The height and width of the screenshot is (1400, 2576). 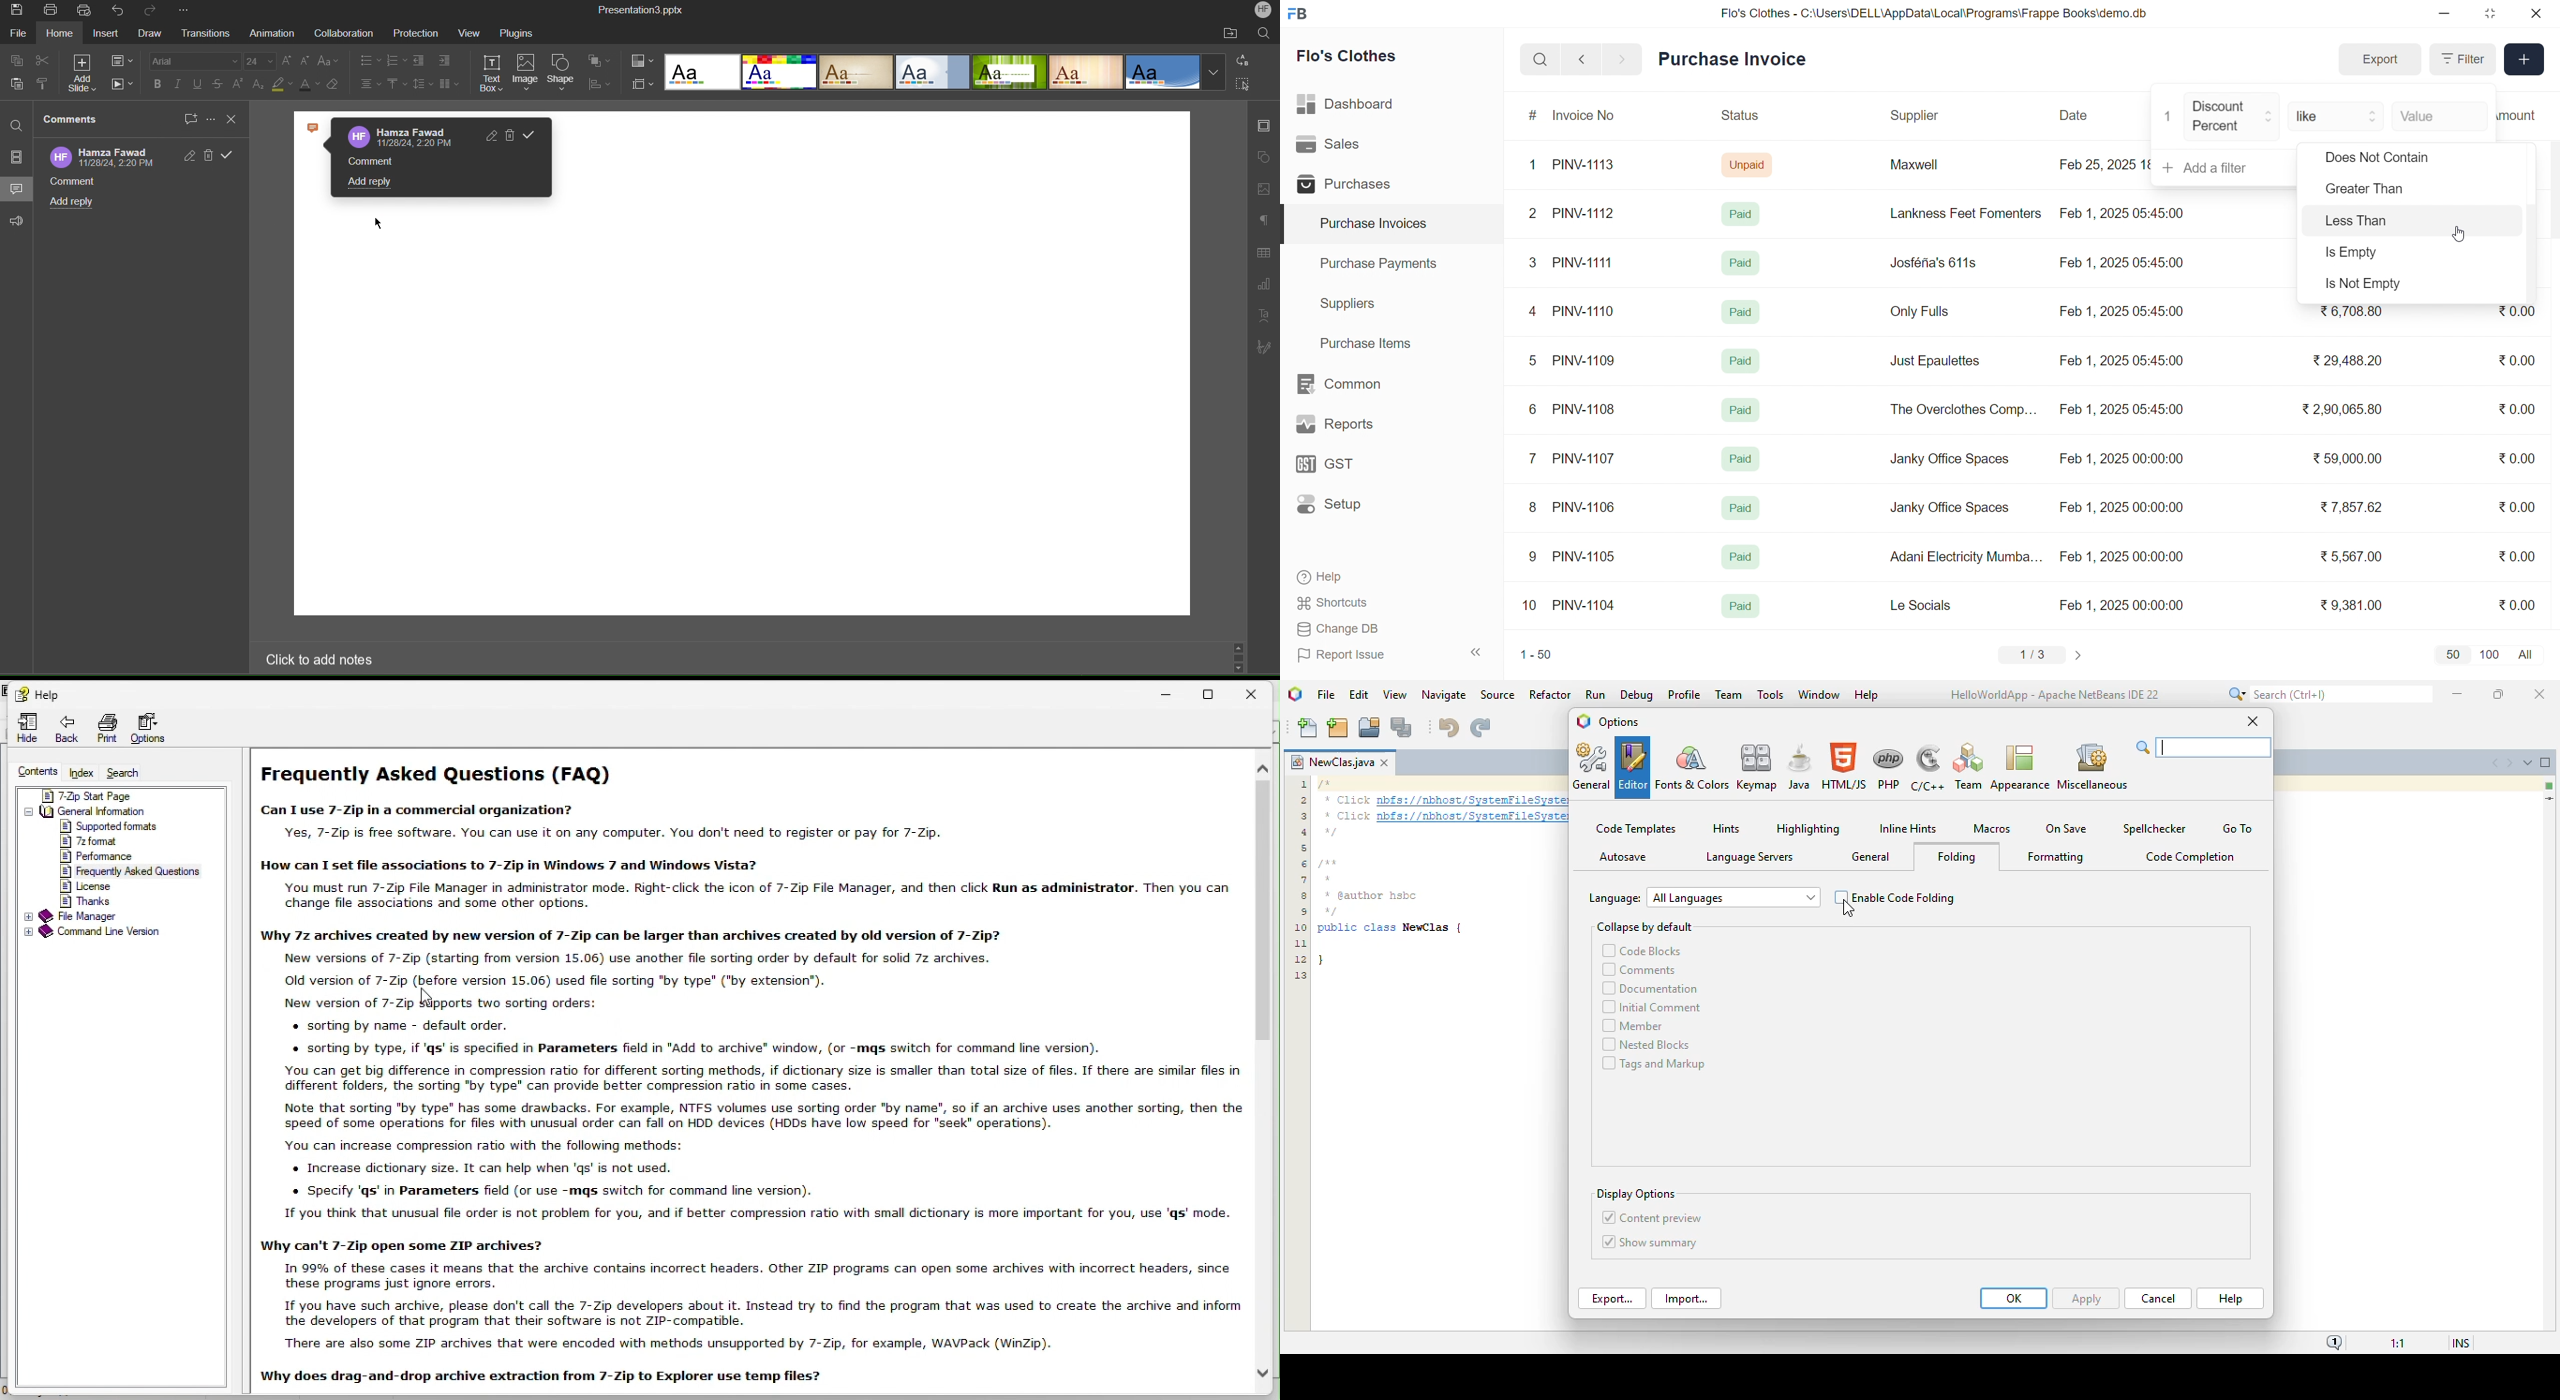 What do you see at coordinates (1349, 186) in the screenshot?
I see `Purchases` at bounding box center [1349, 186].